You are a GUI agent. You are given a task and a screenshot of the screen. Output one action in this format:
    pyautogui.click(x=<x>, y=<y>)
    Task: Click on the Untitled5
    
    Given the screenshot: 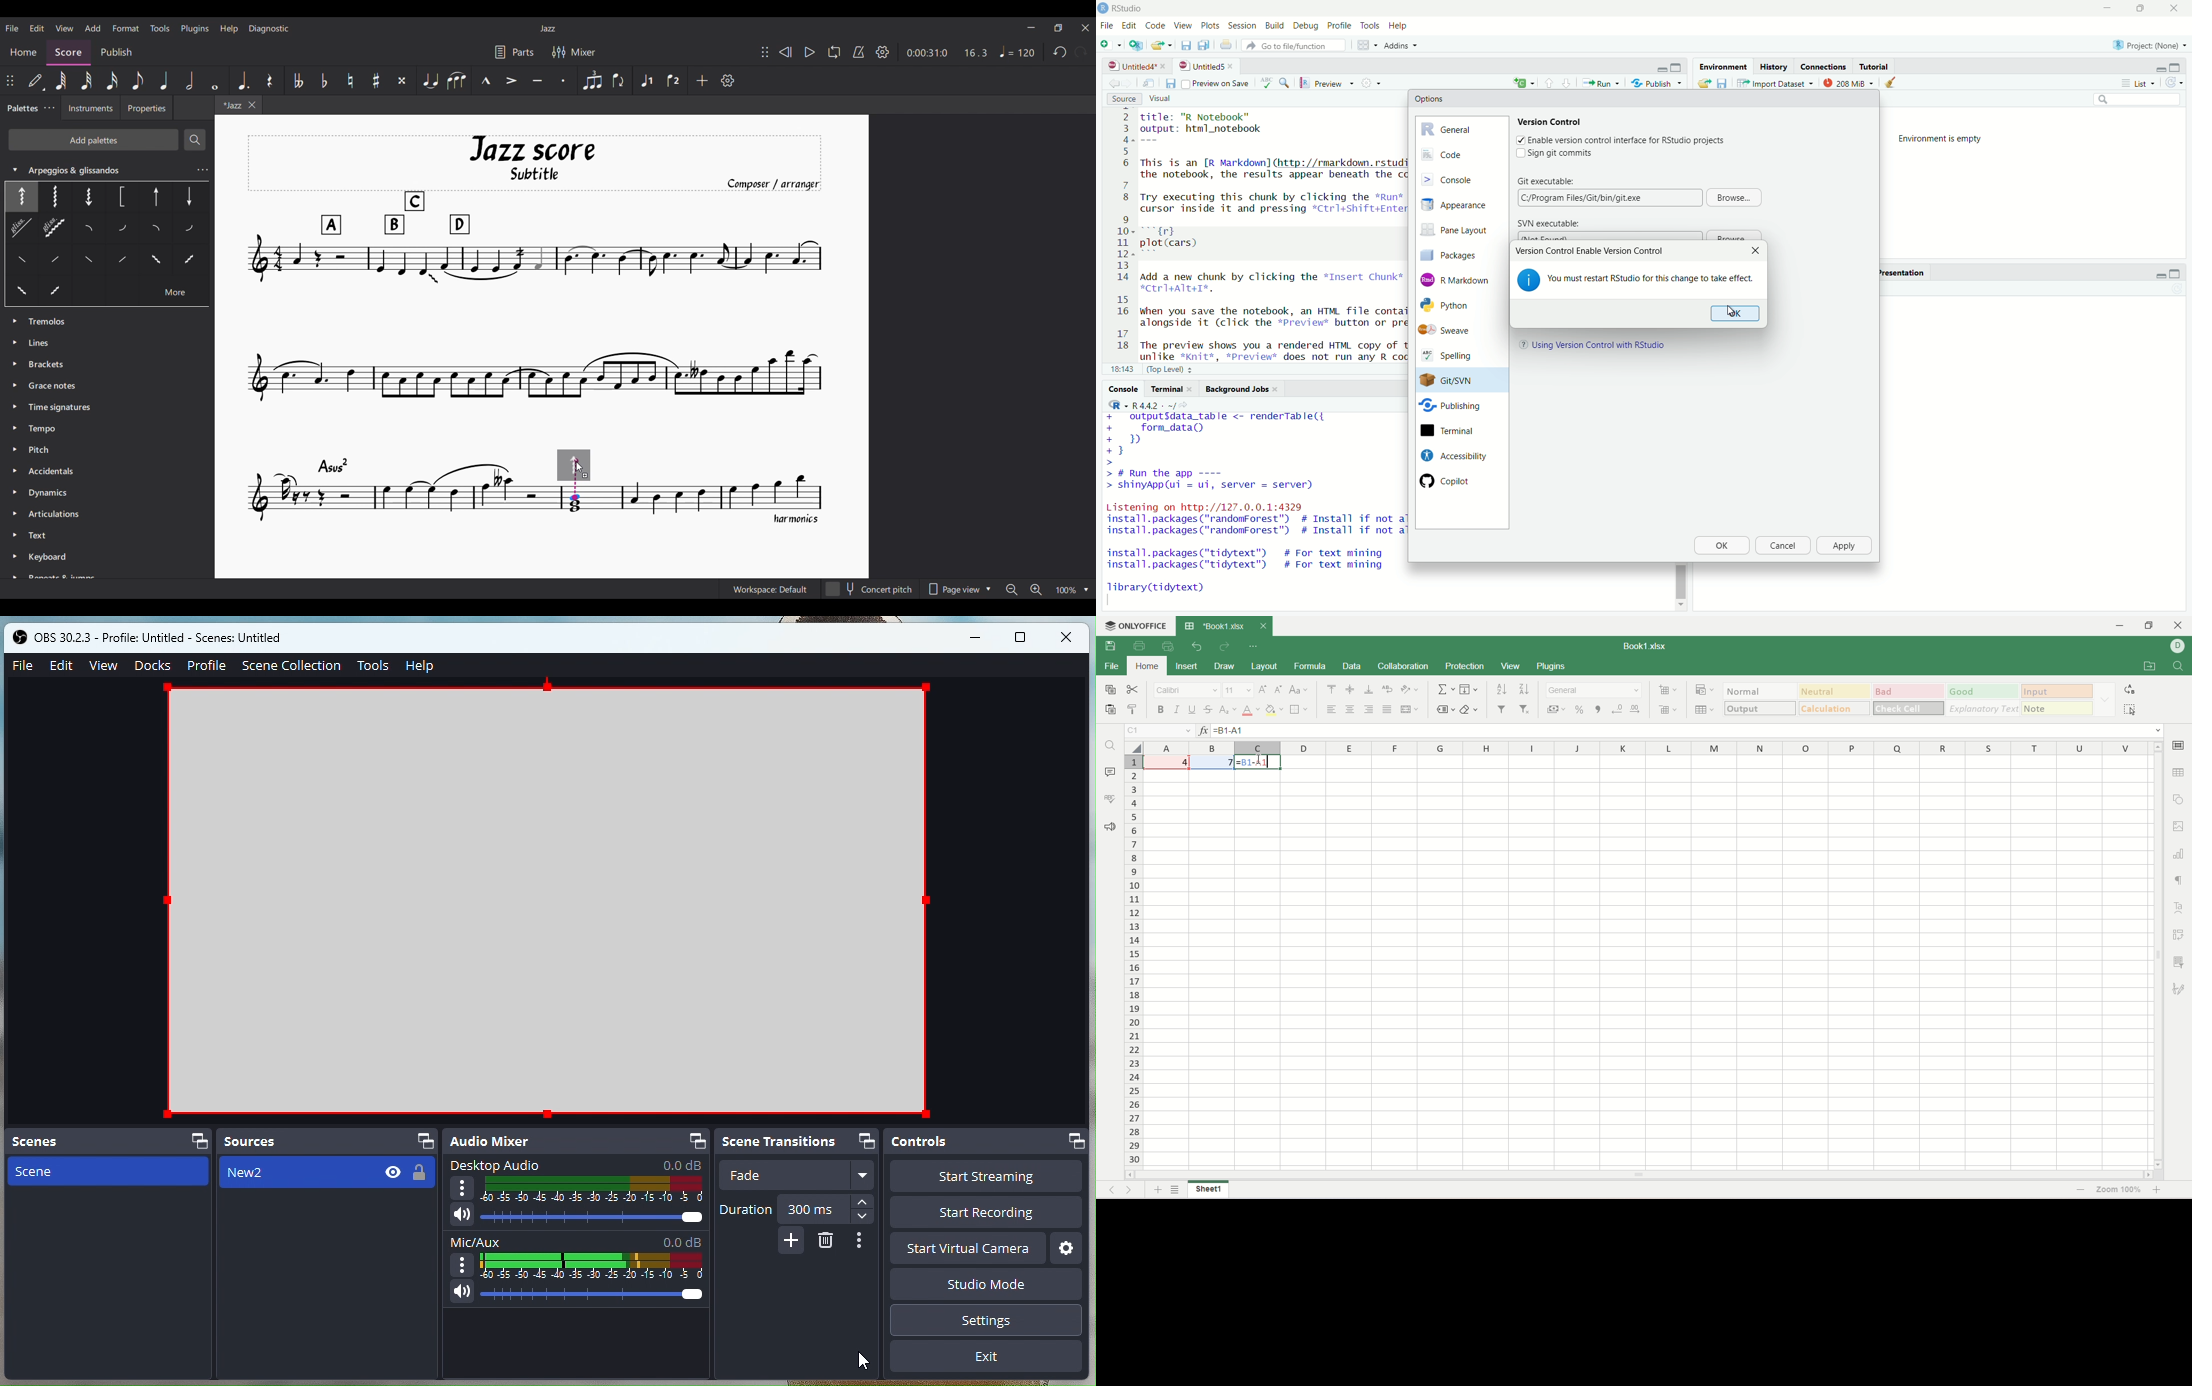 What is the action you would take?
    pyautogui.click(x=1200, y=66)
    